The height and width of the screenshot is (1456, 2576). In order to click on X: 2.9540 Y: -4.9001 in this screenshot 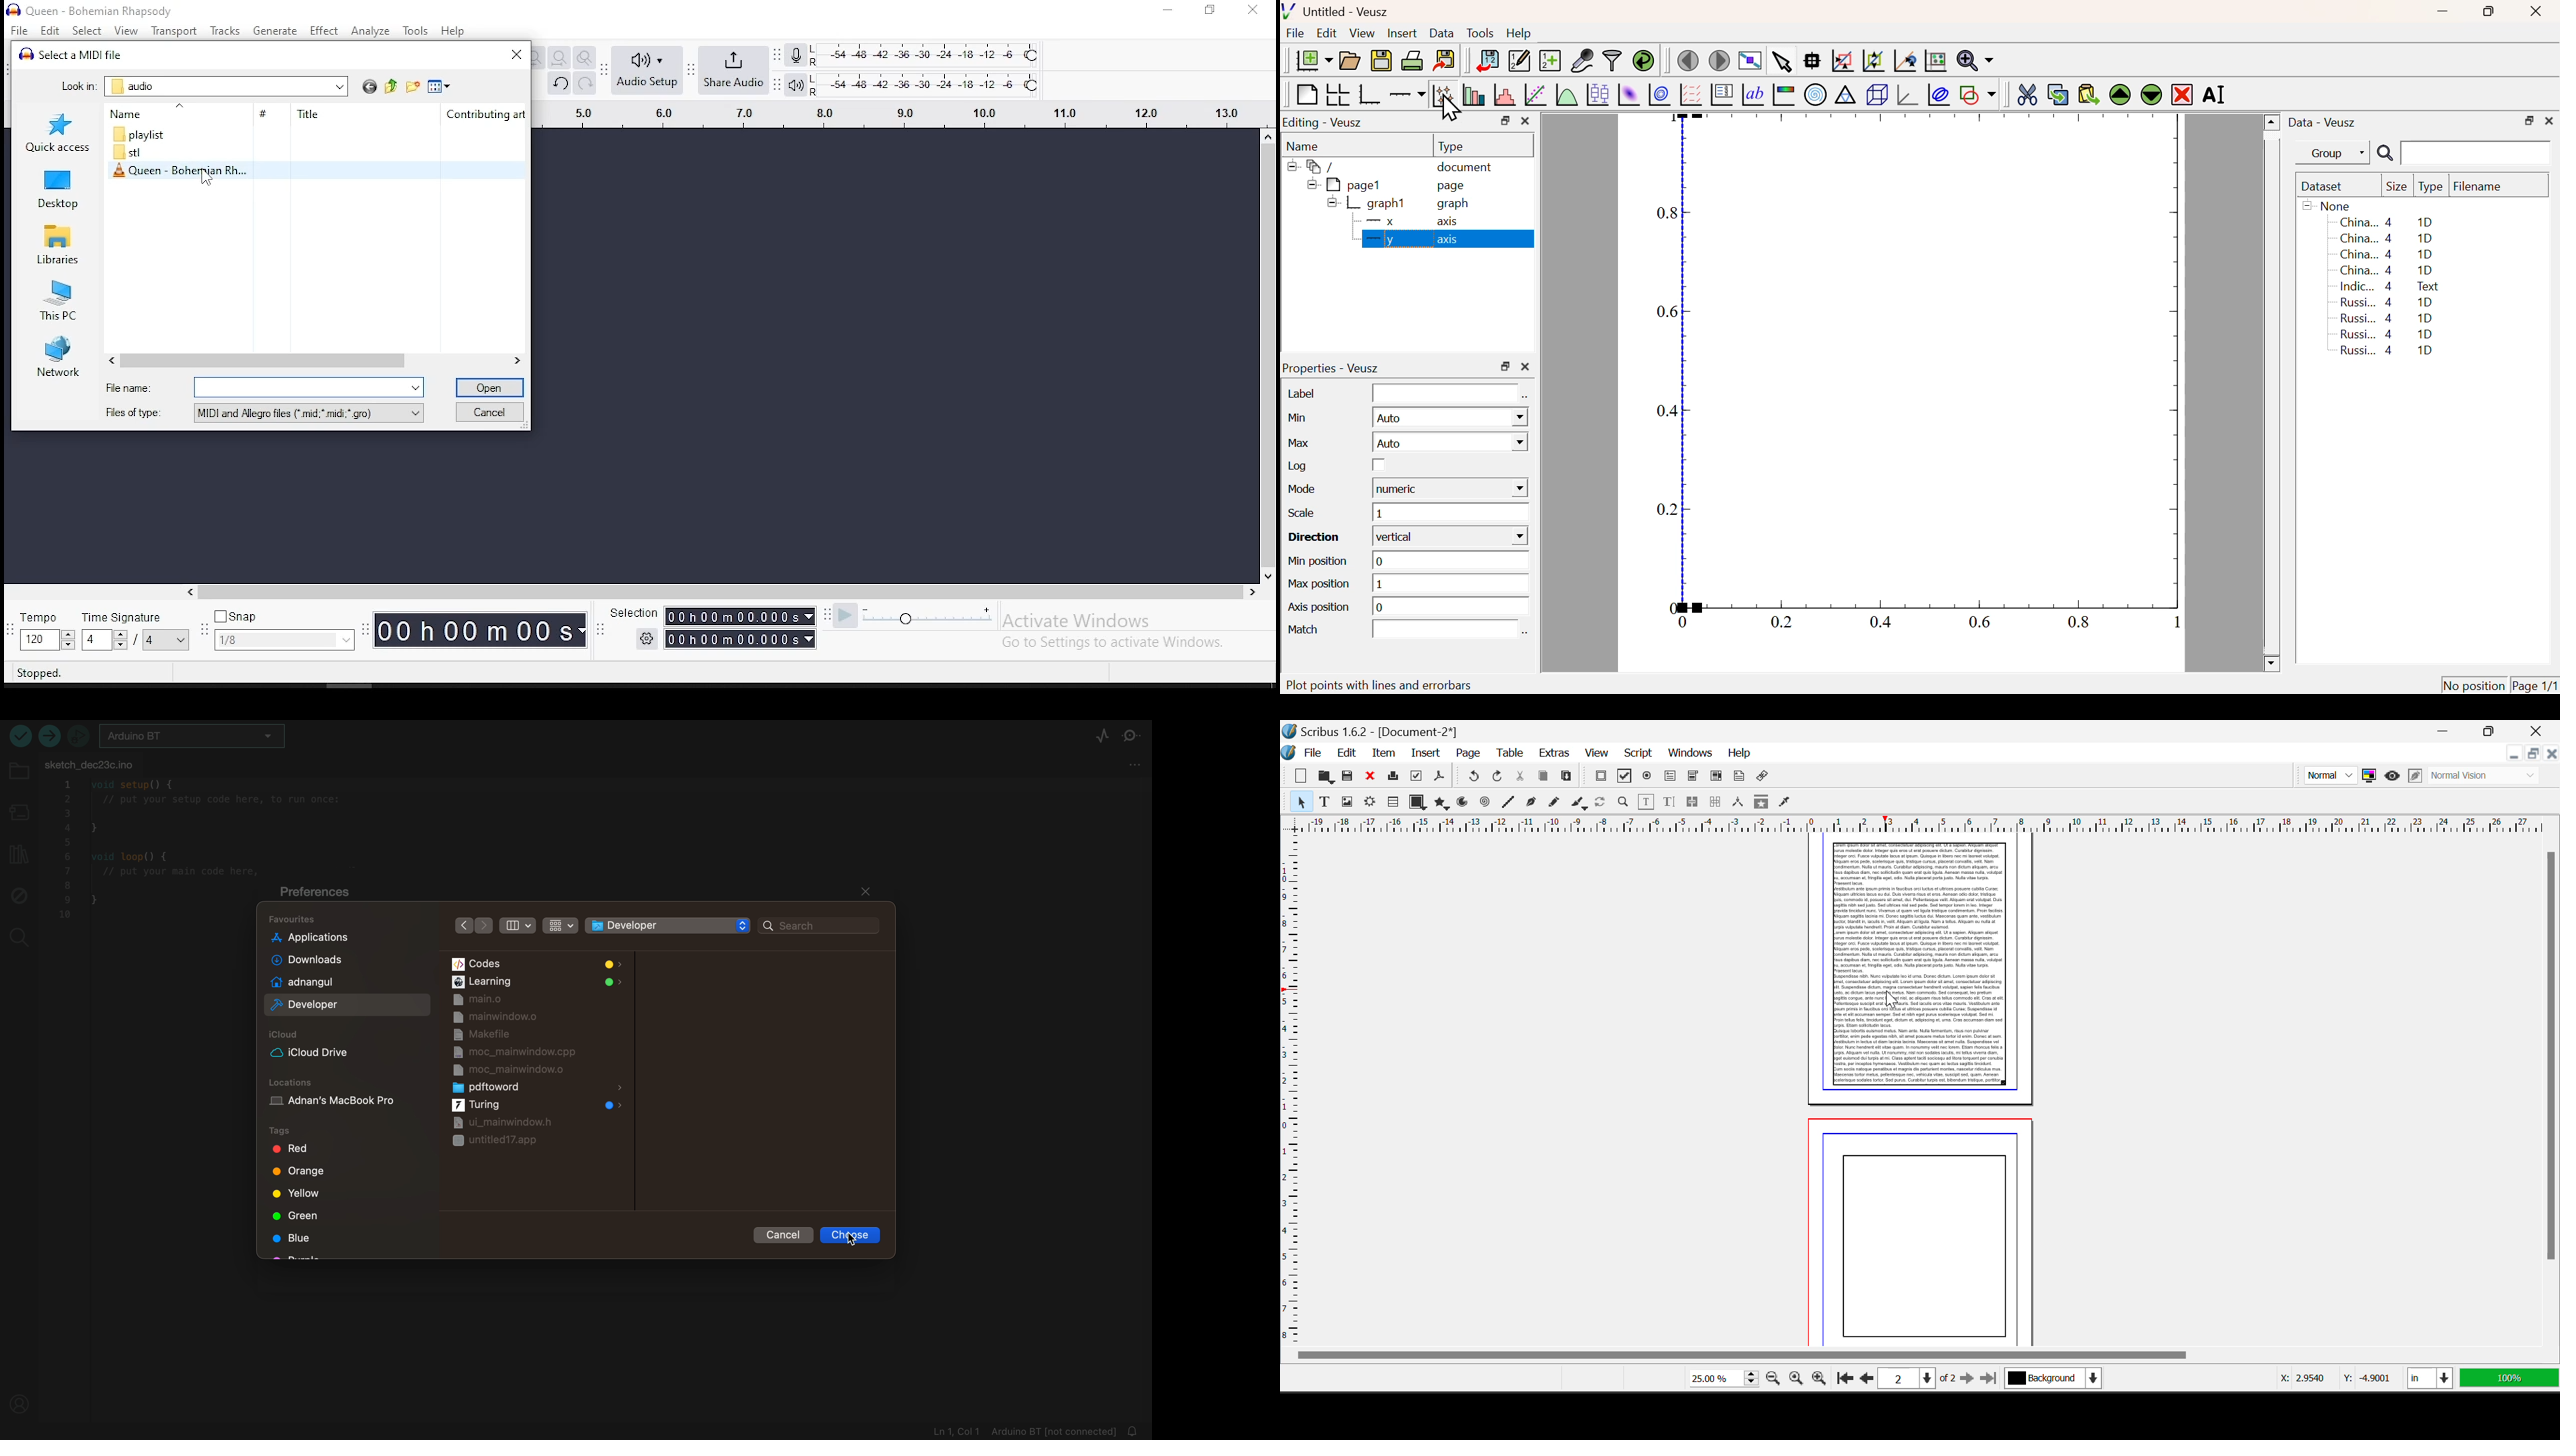, I will do `click(2327, 1379)`.